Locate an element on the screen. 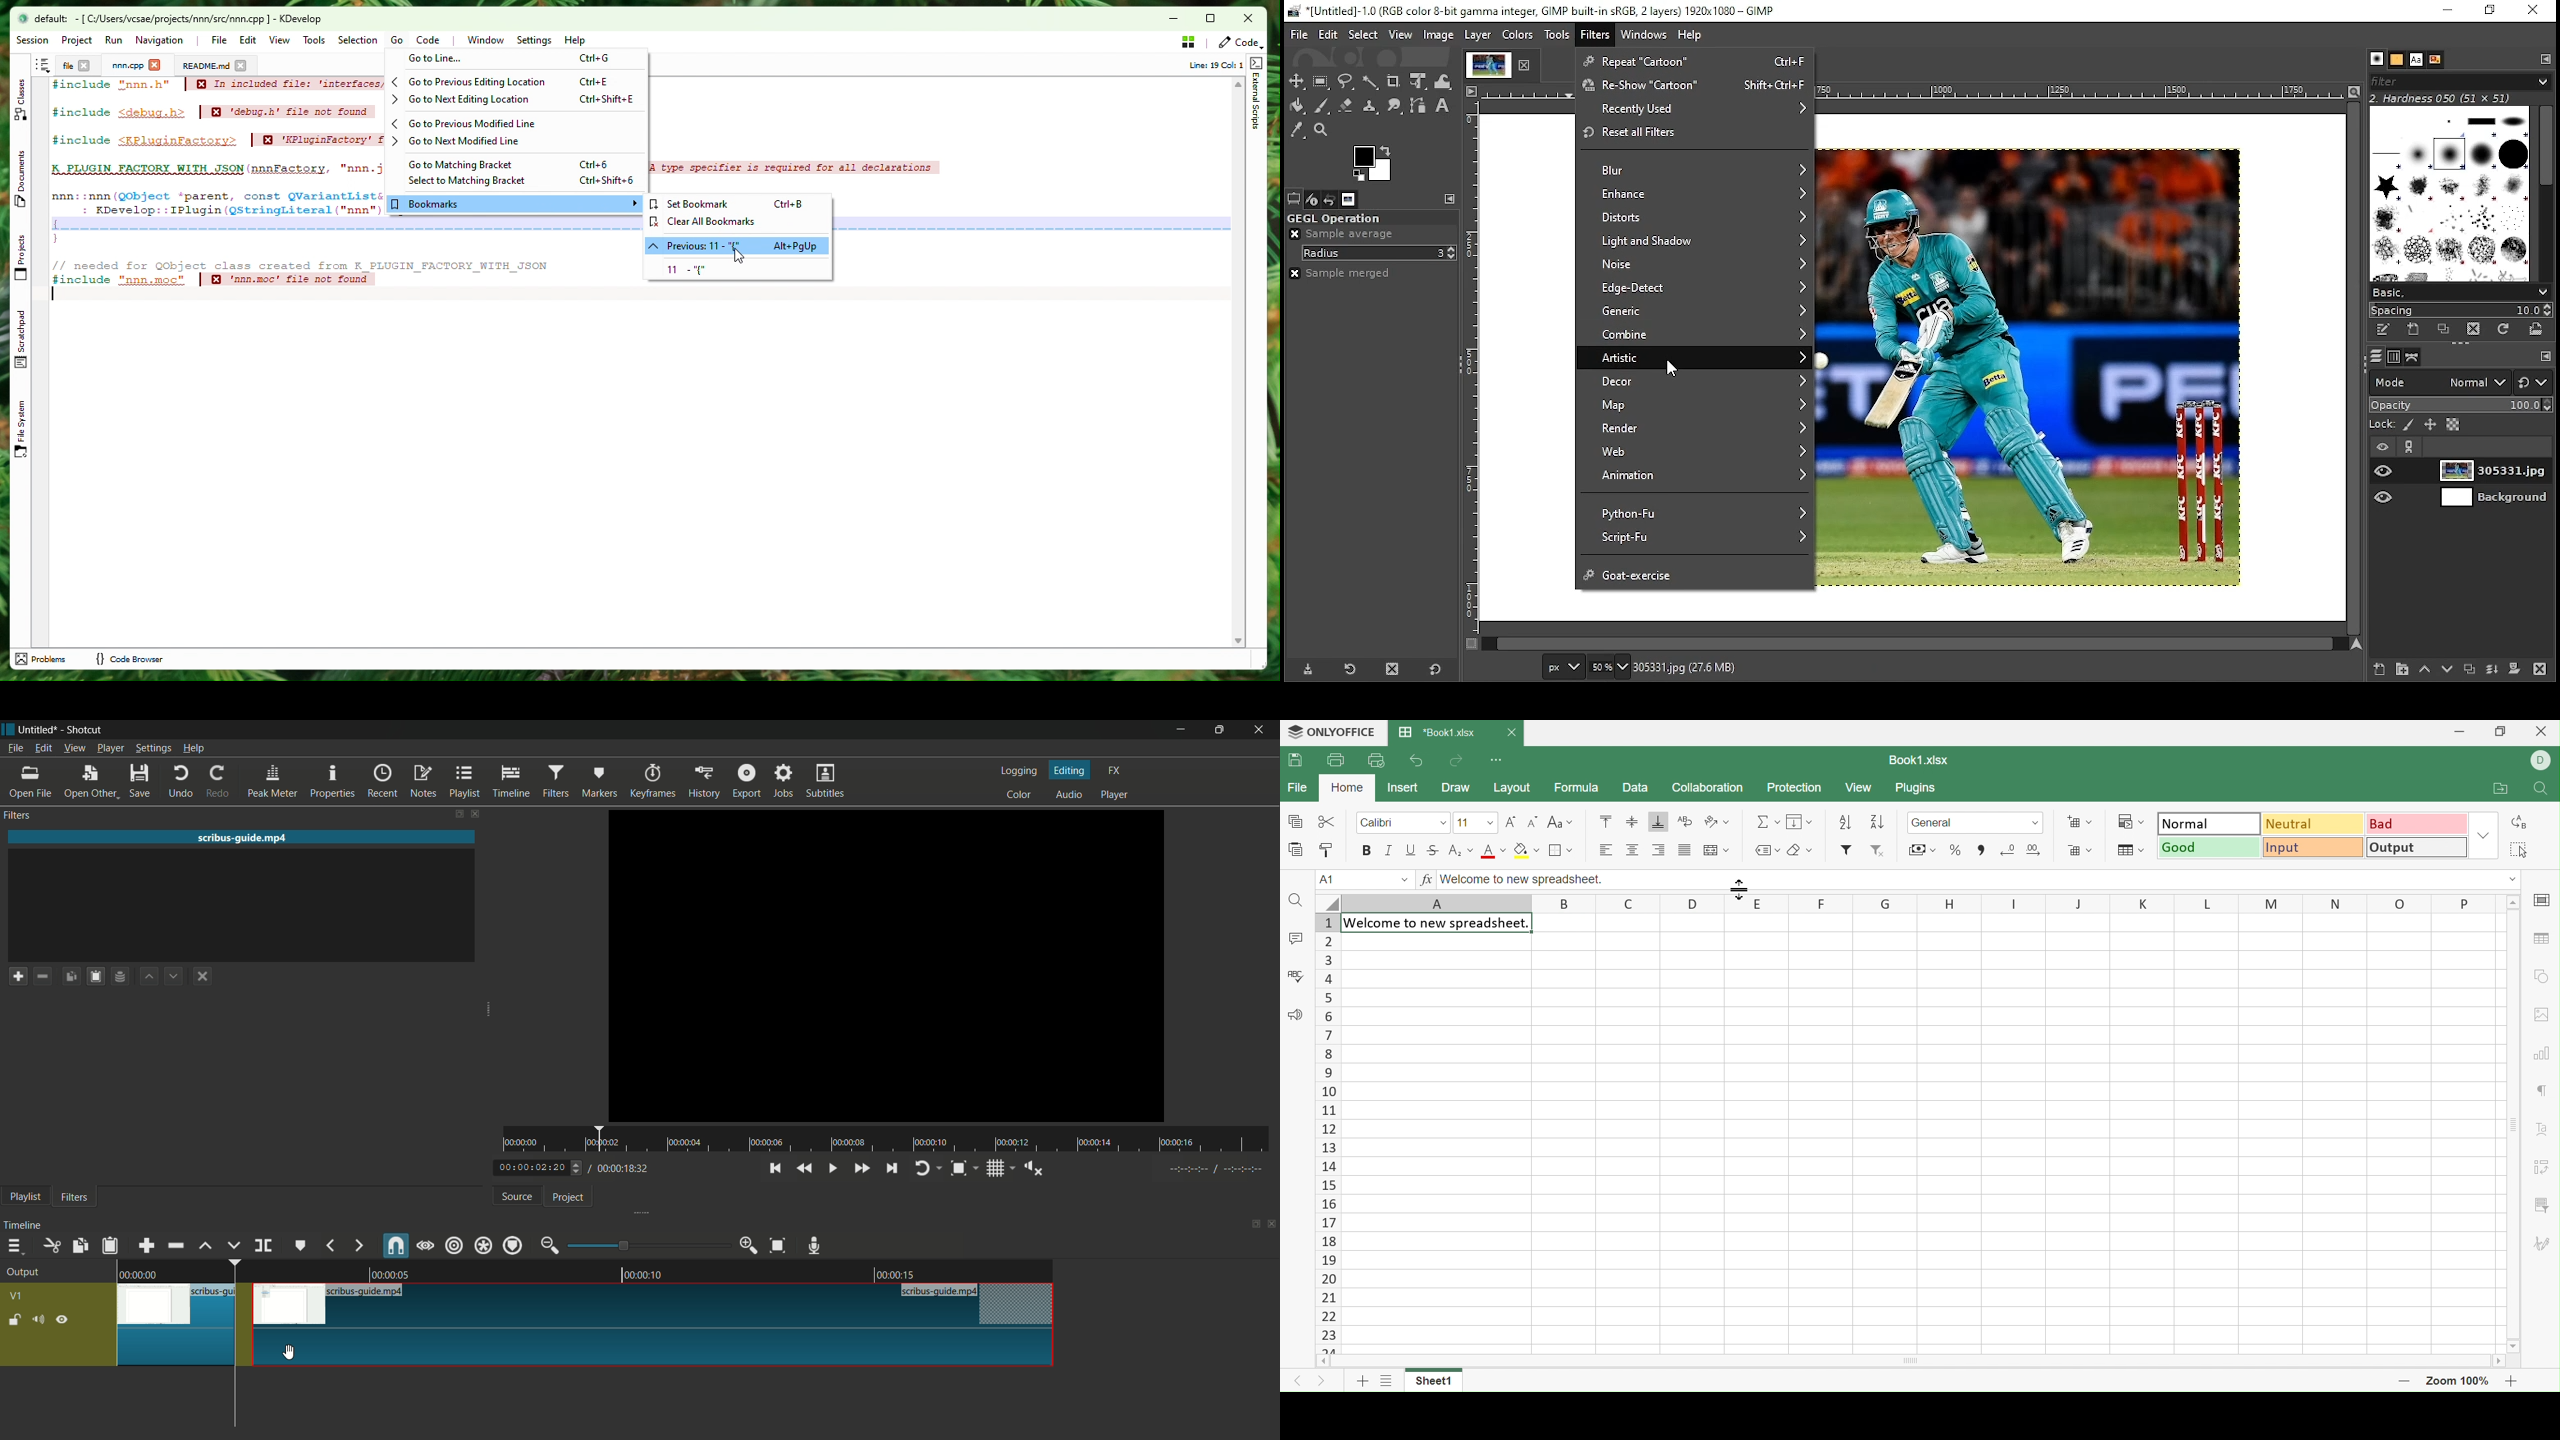 This screenshot has height=1456, width=2576. previous marker is located at coordinates (331, 1245).